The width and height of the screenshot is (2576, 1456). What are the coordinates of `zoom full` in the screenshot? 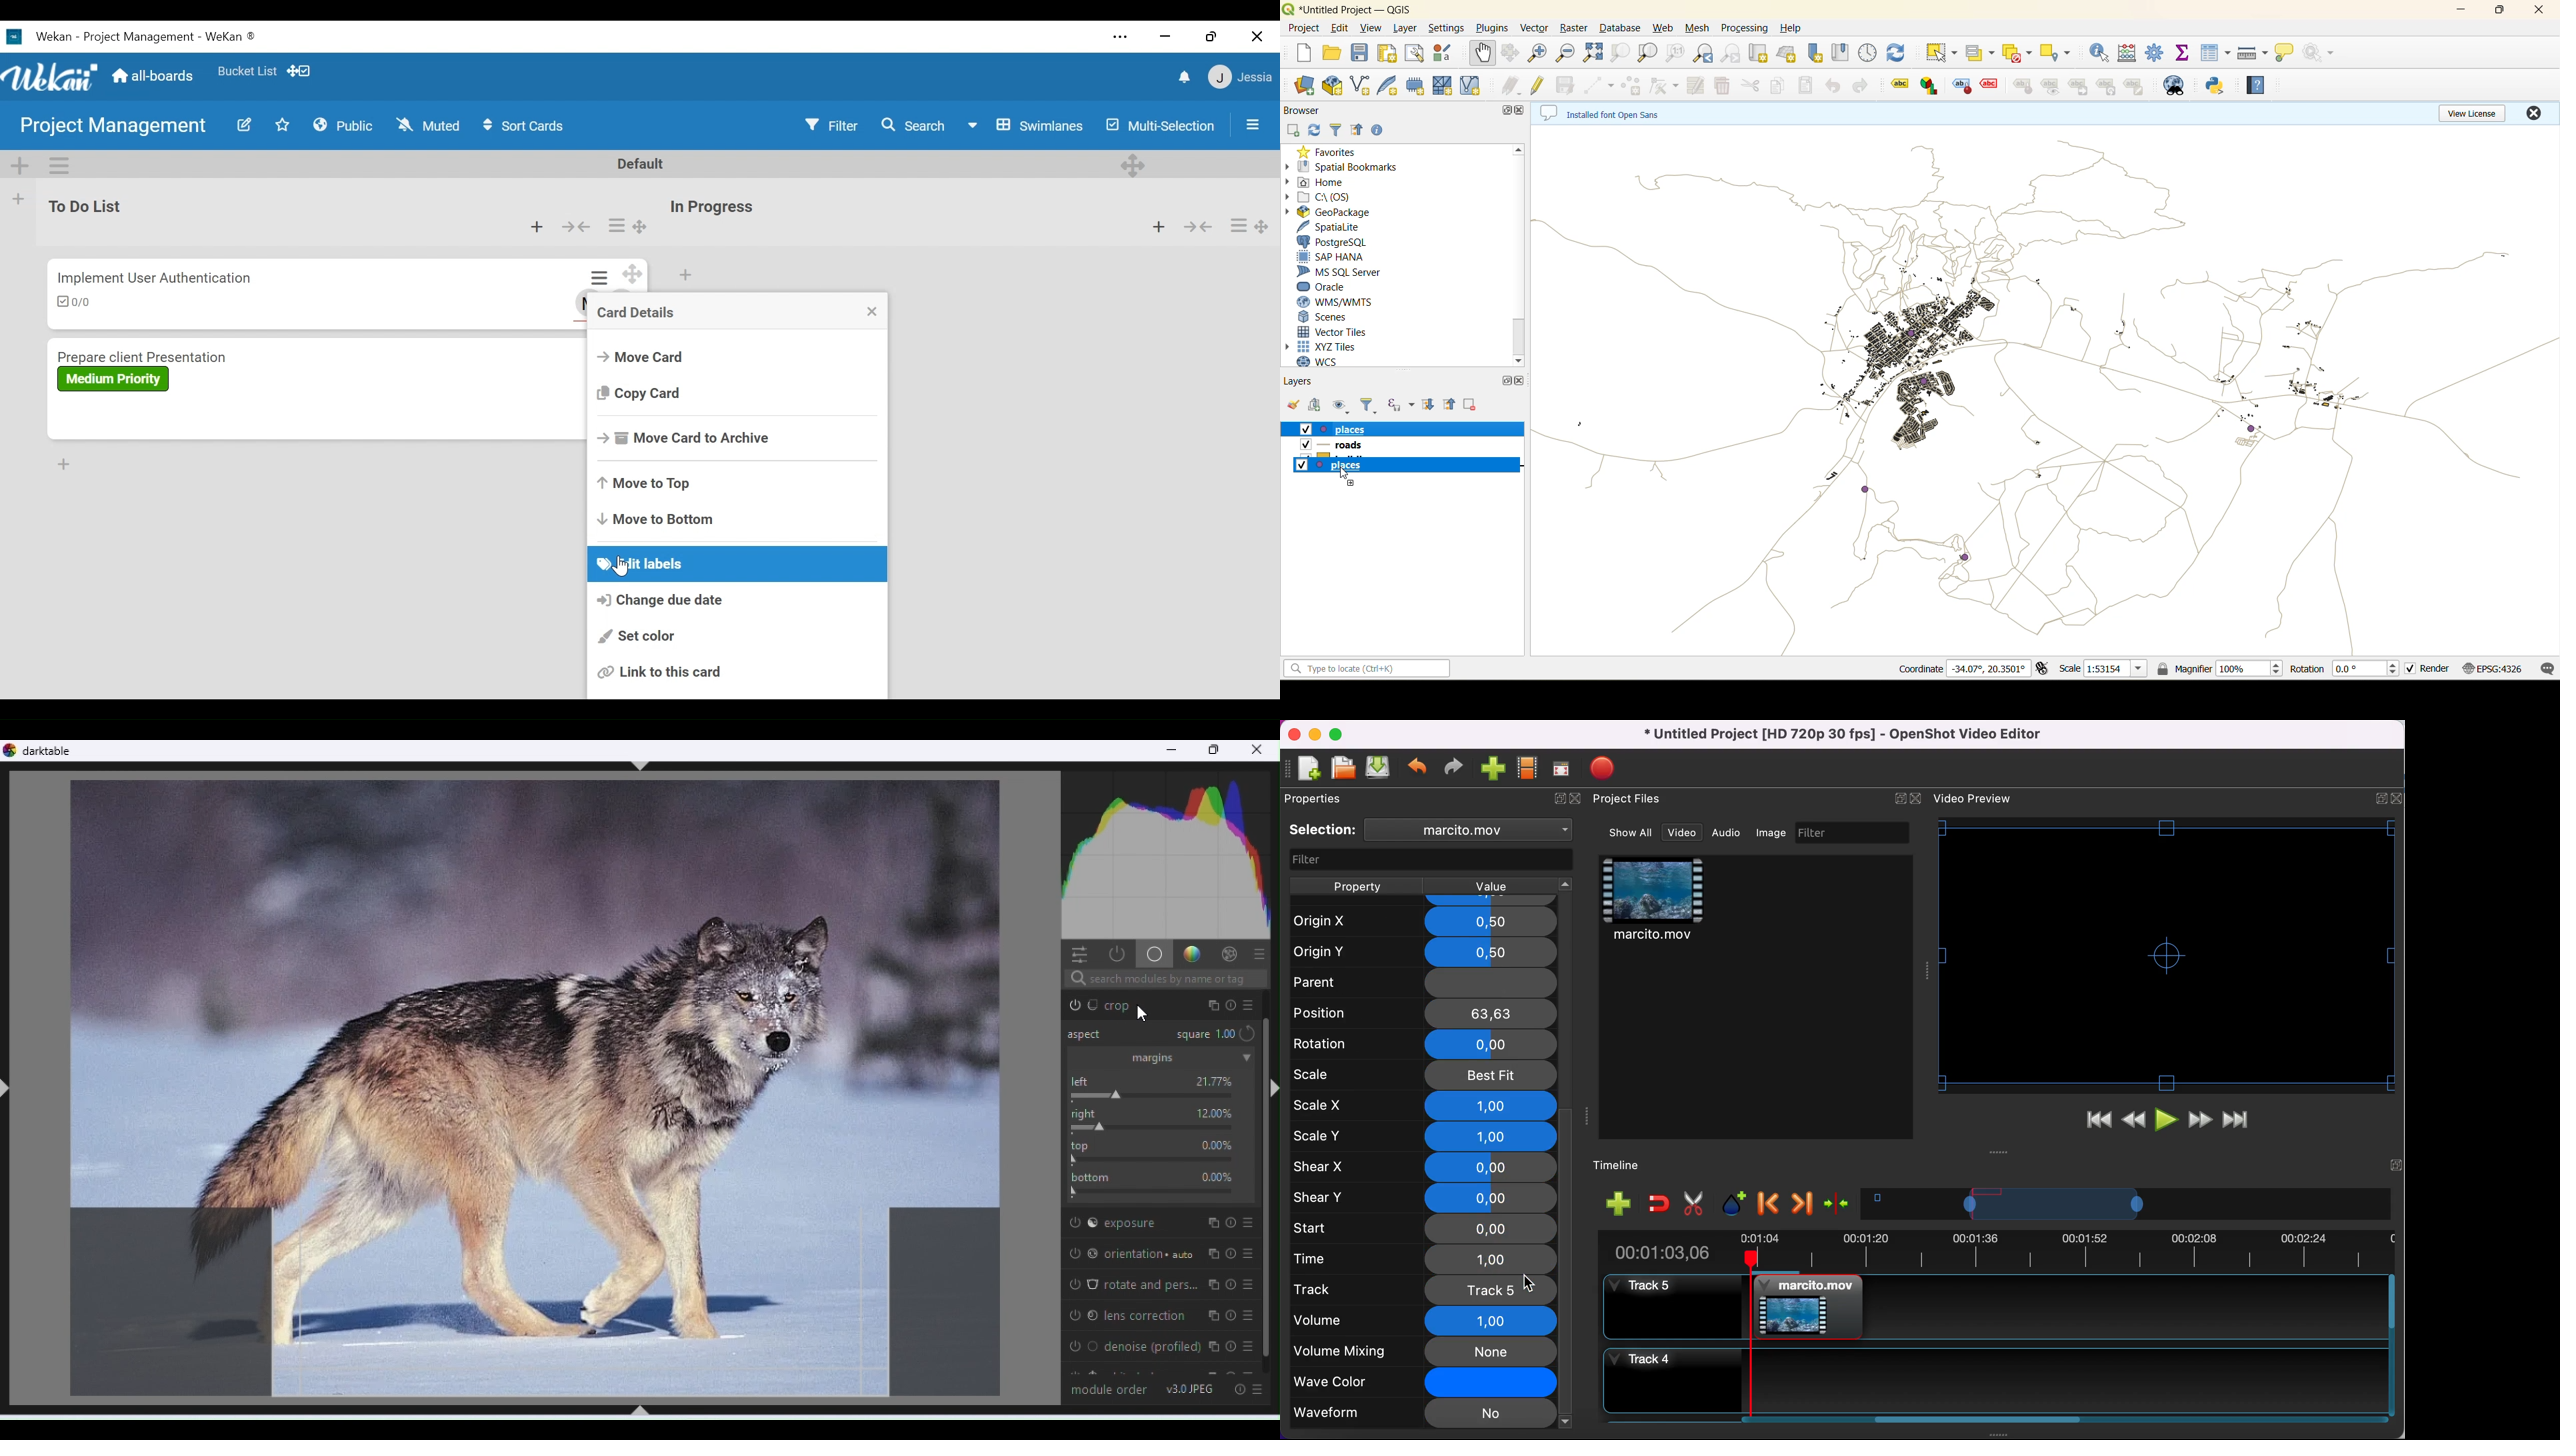 It's located at (1593, 55).